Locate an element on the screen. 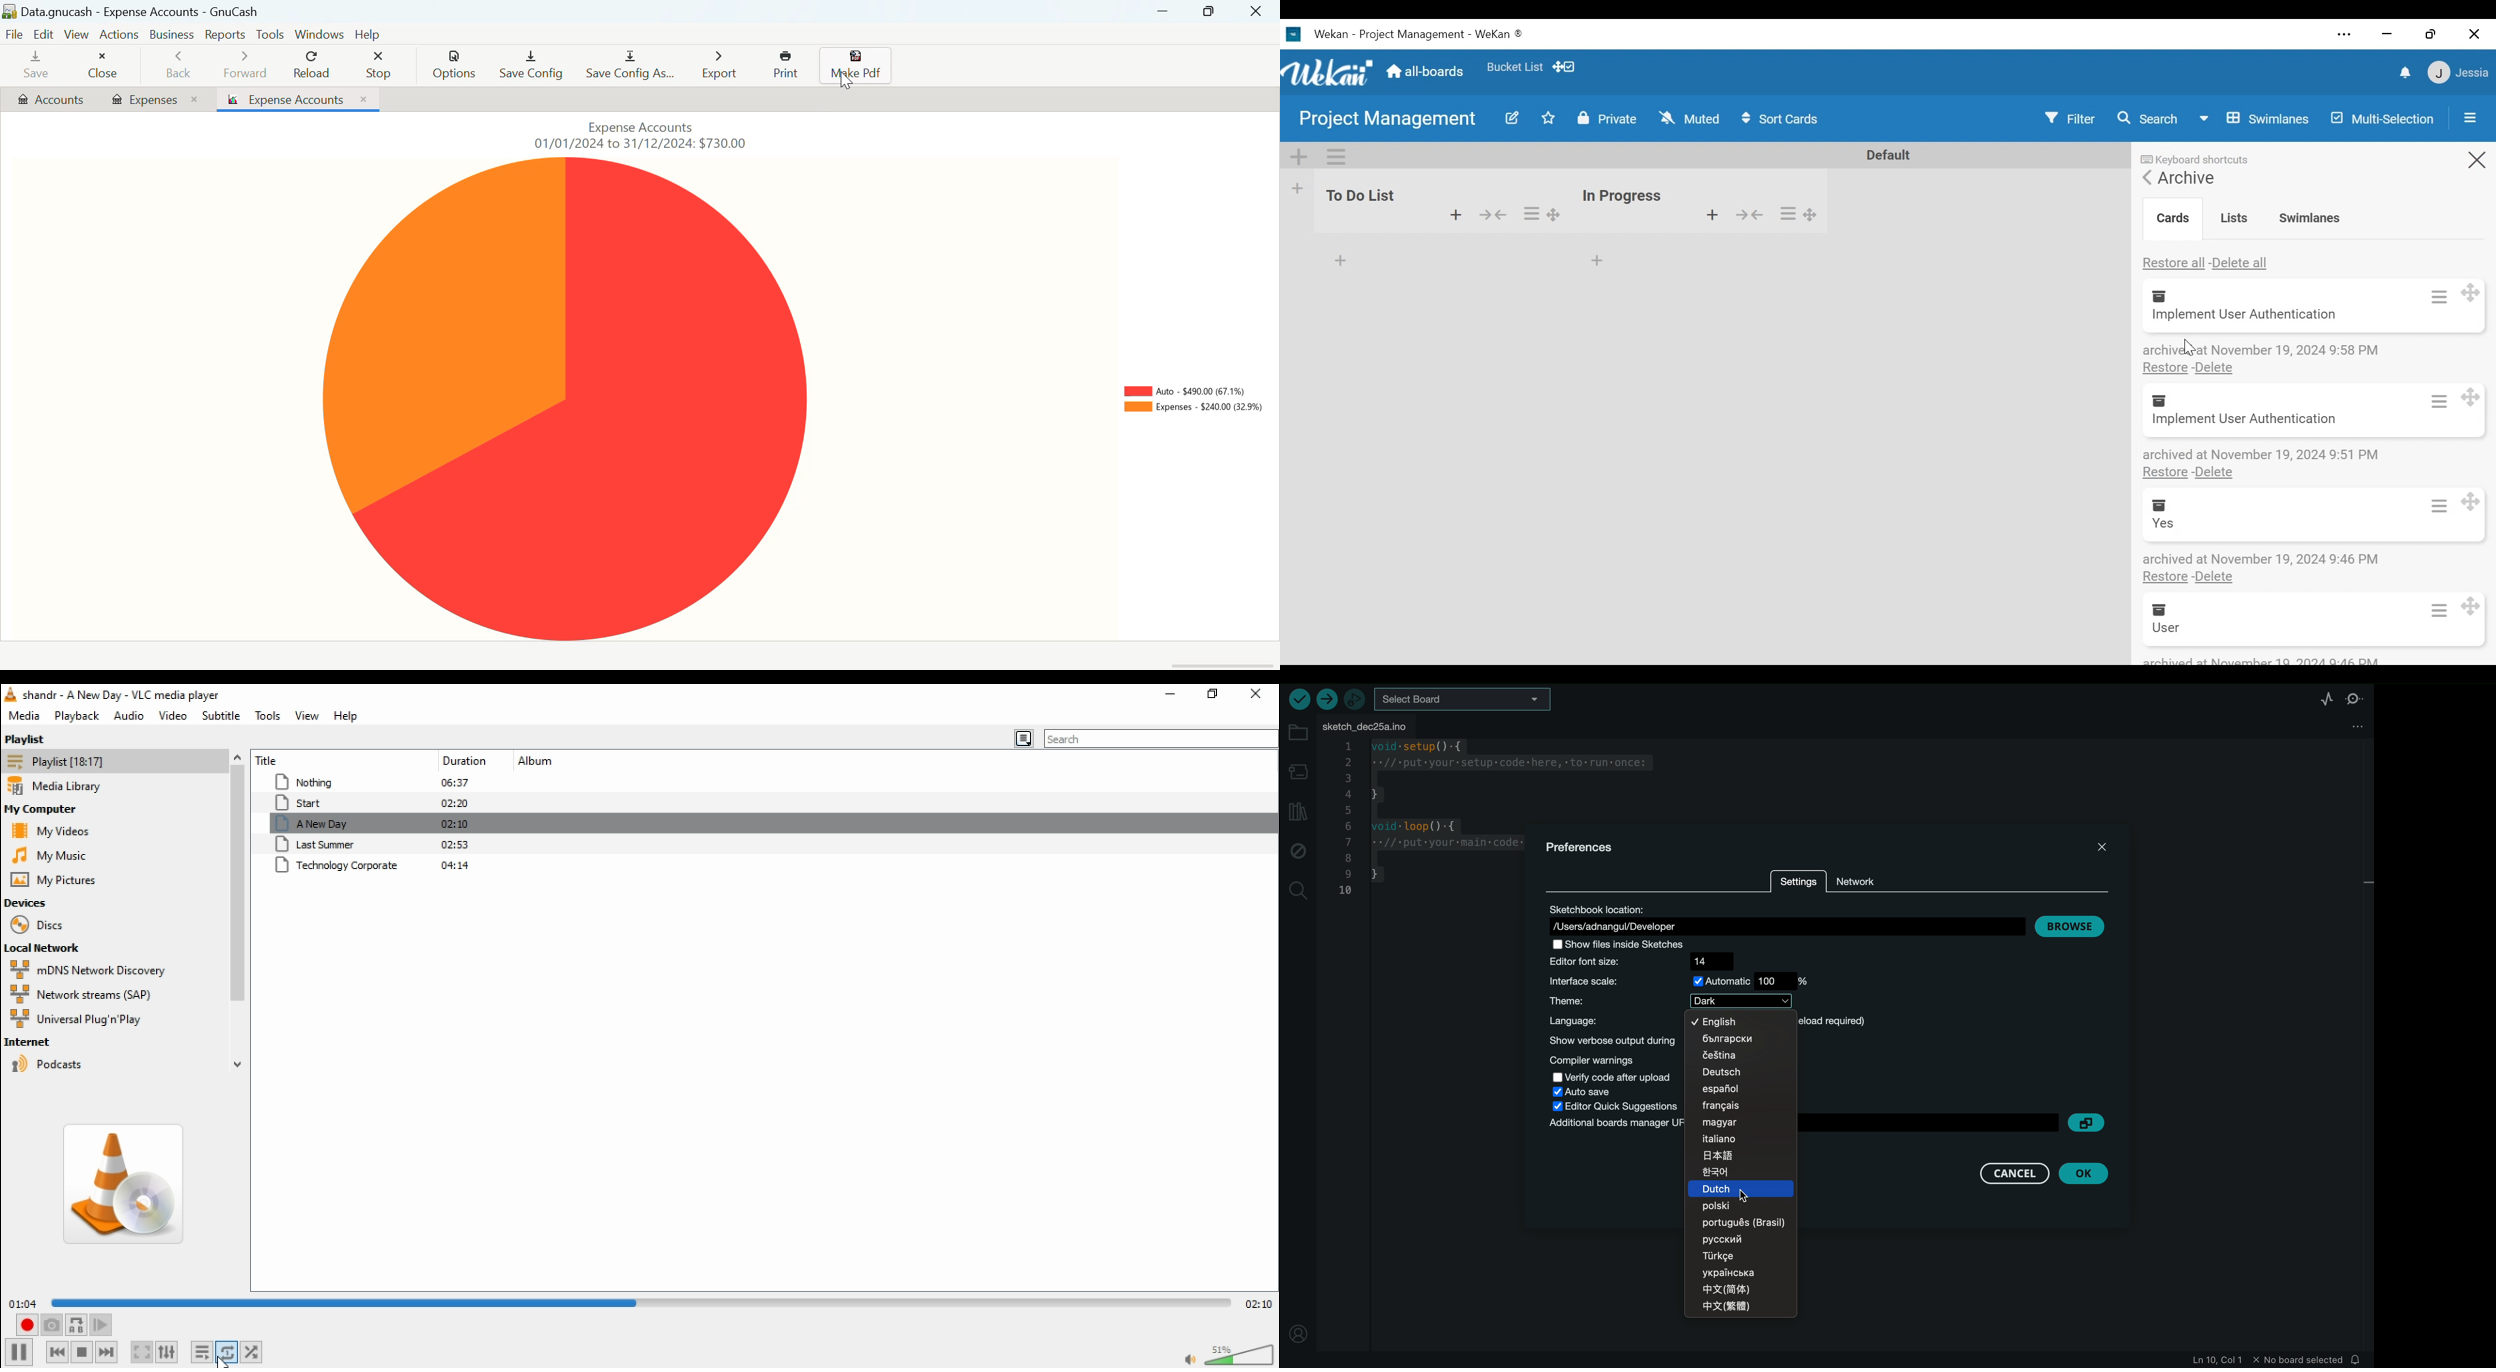  Archive Card is located at coordinates (2285, 306).